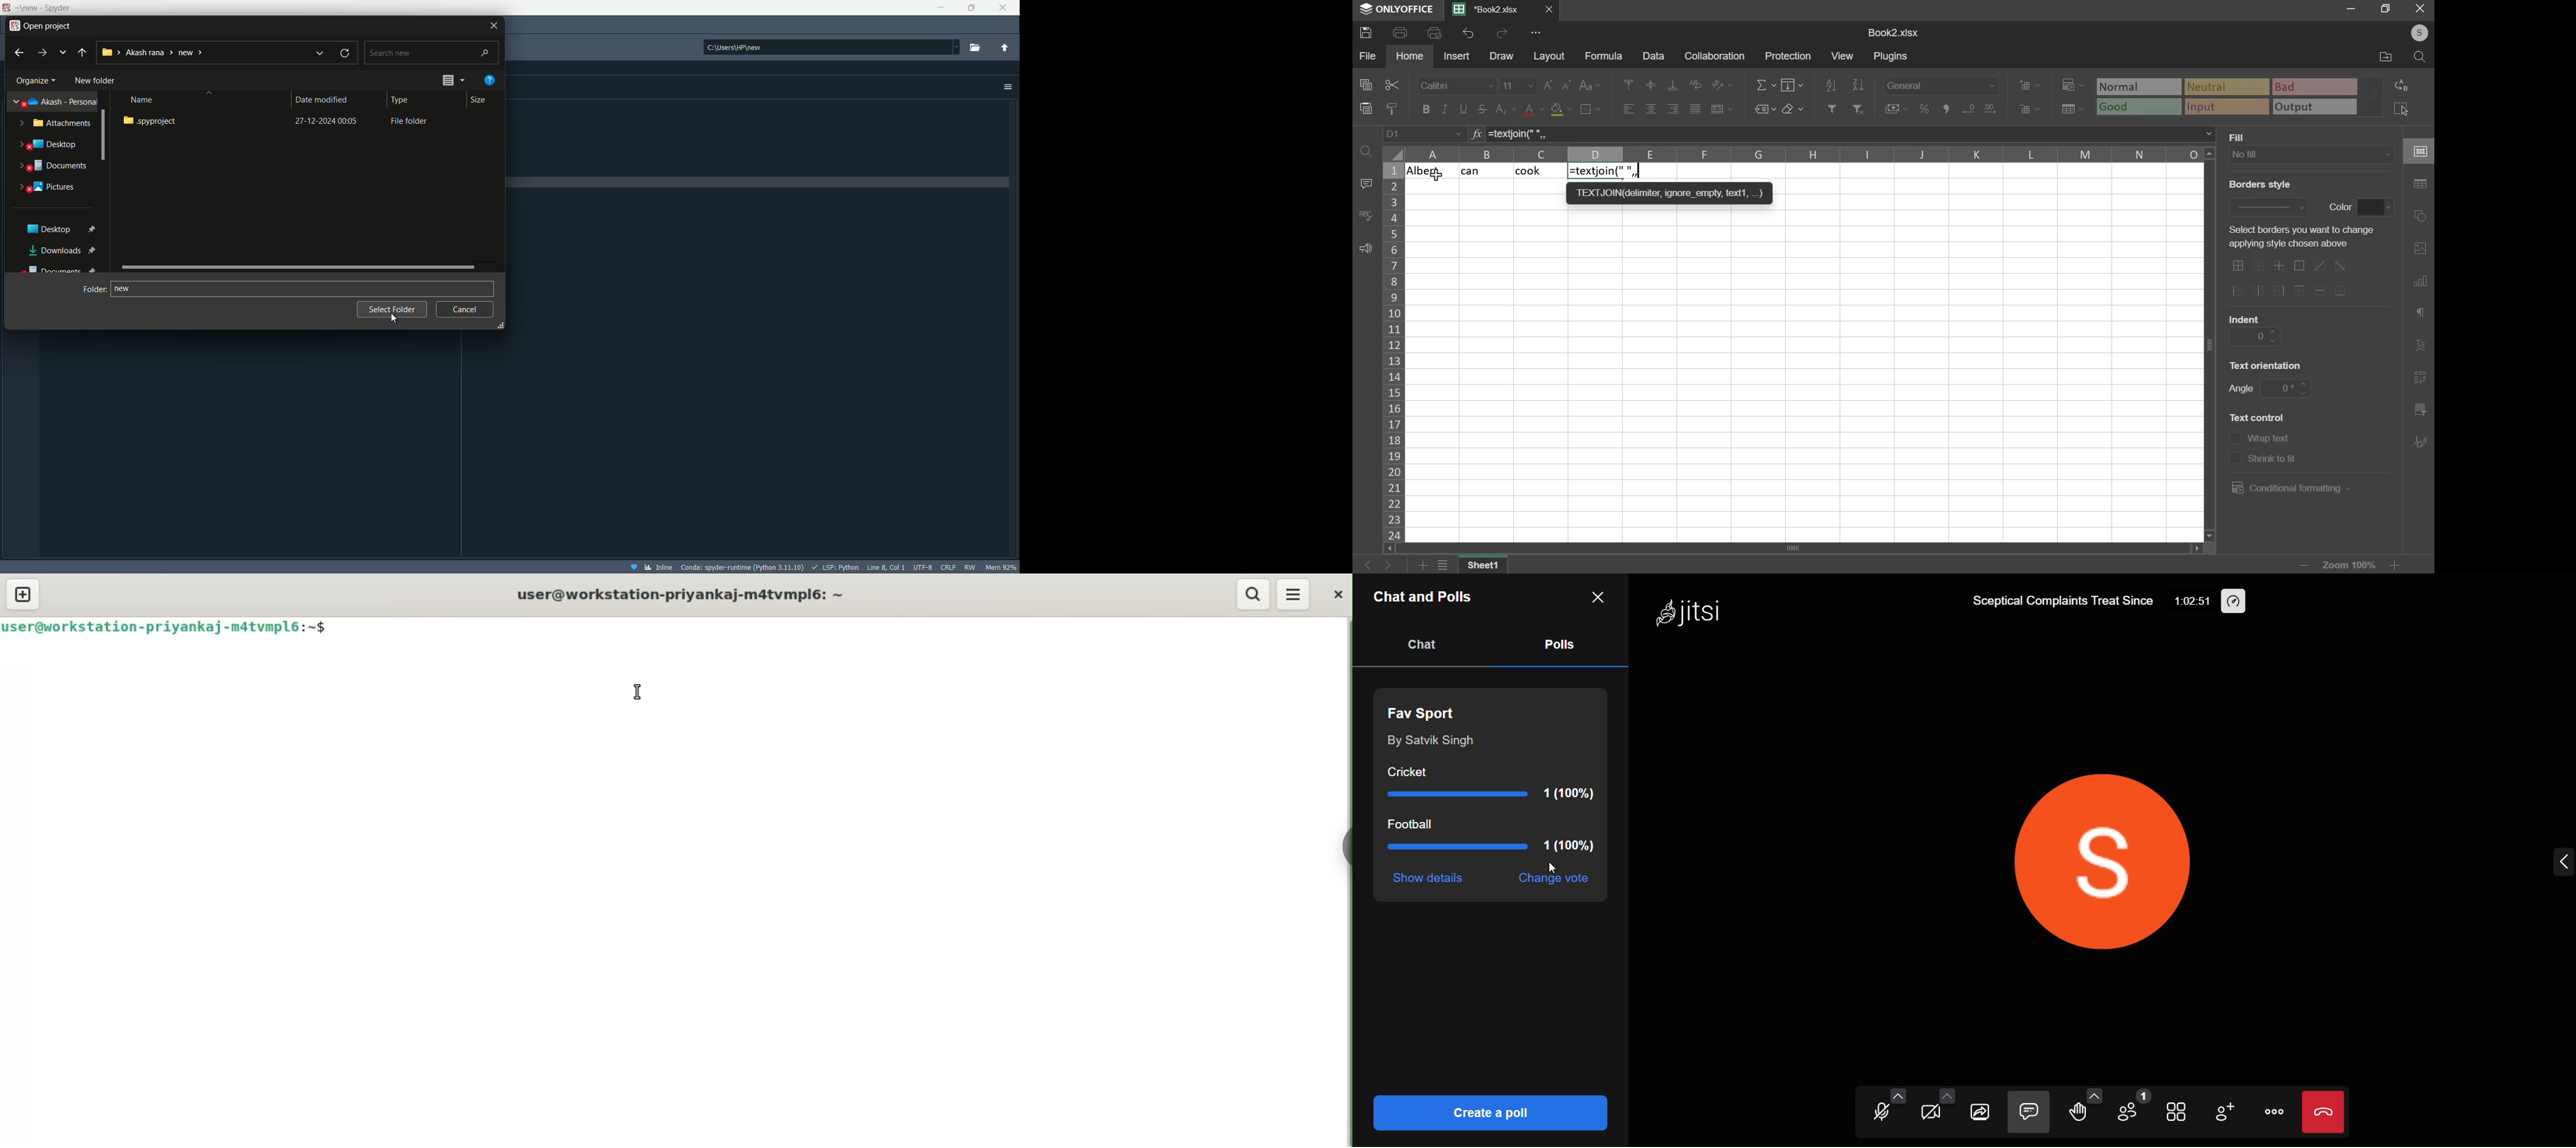 This screenshot has height=1148, width=2576. I want to click on file eol status, so click(948, 566).